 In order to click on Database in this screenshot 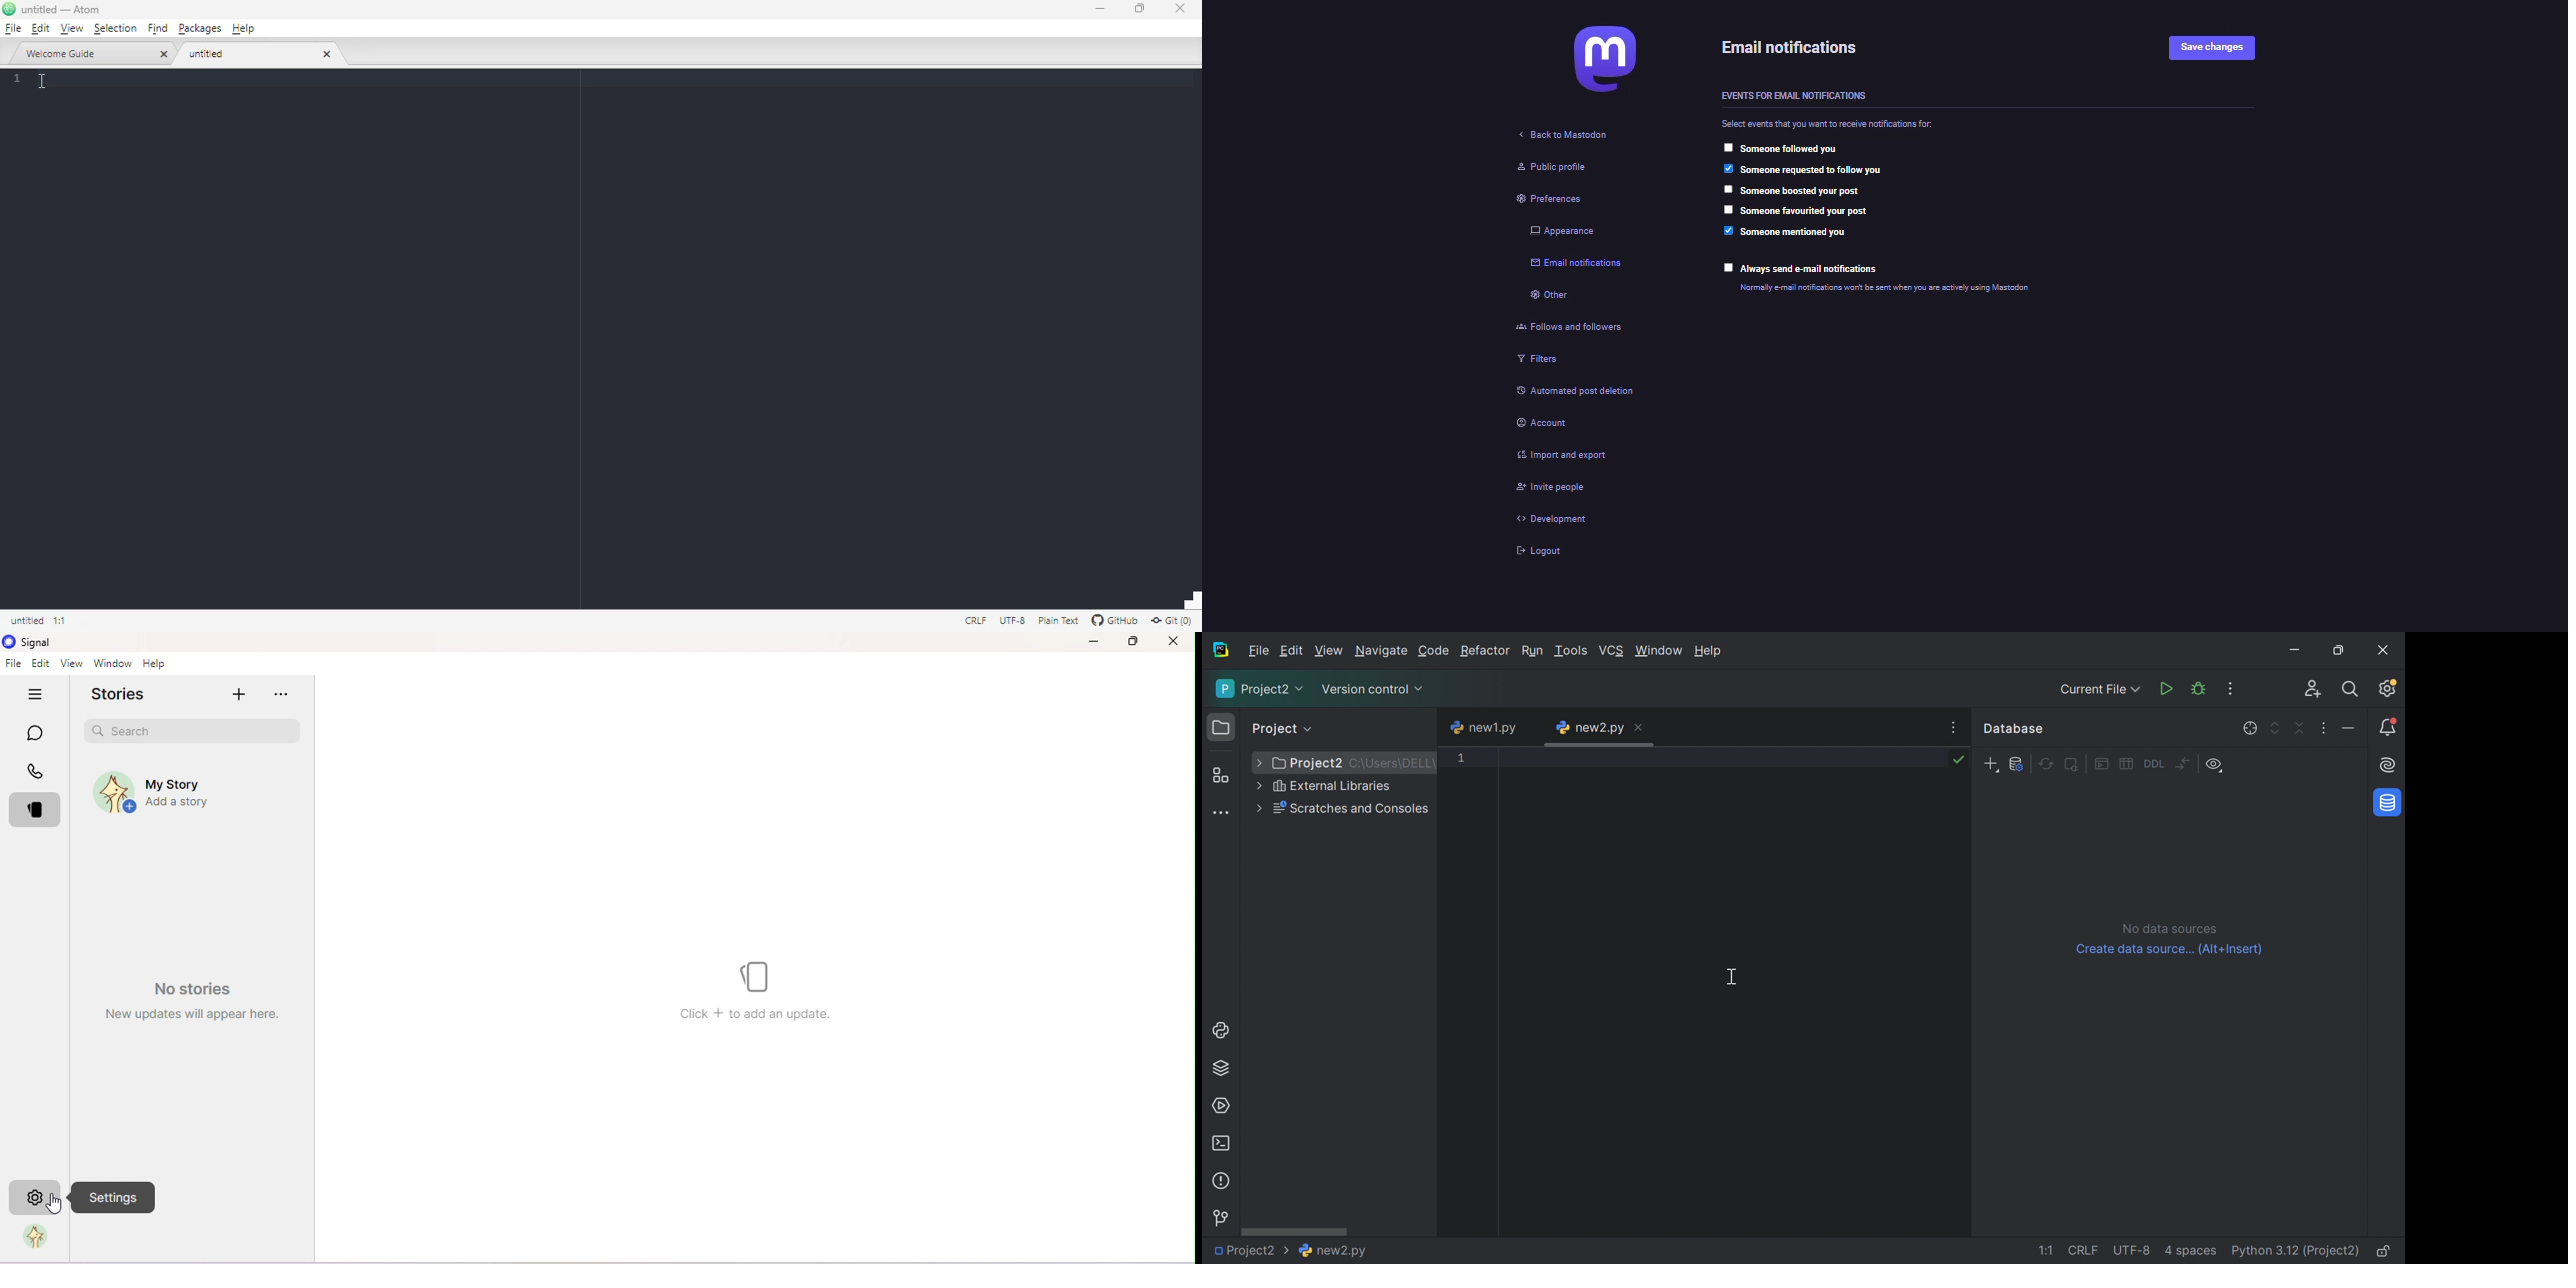, I will do `click(2390, 801)`.